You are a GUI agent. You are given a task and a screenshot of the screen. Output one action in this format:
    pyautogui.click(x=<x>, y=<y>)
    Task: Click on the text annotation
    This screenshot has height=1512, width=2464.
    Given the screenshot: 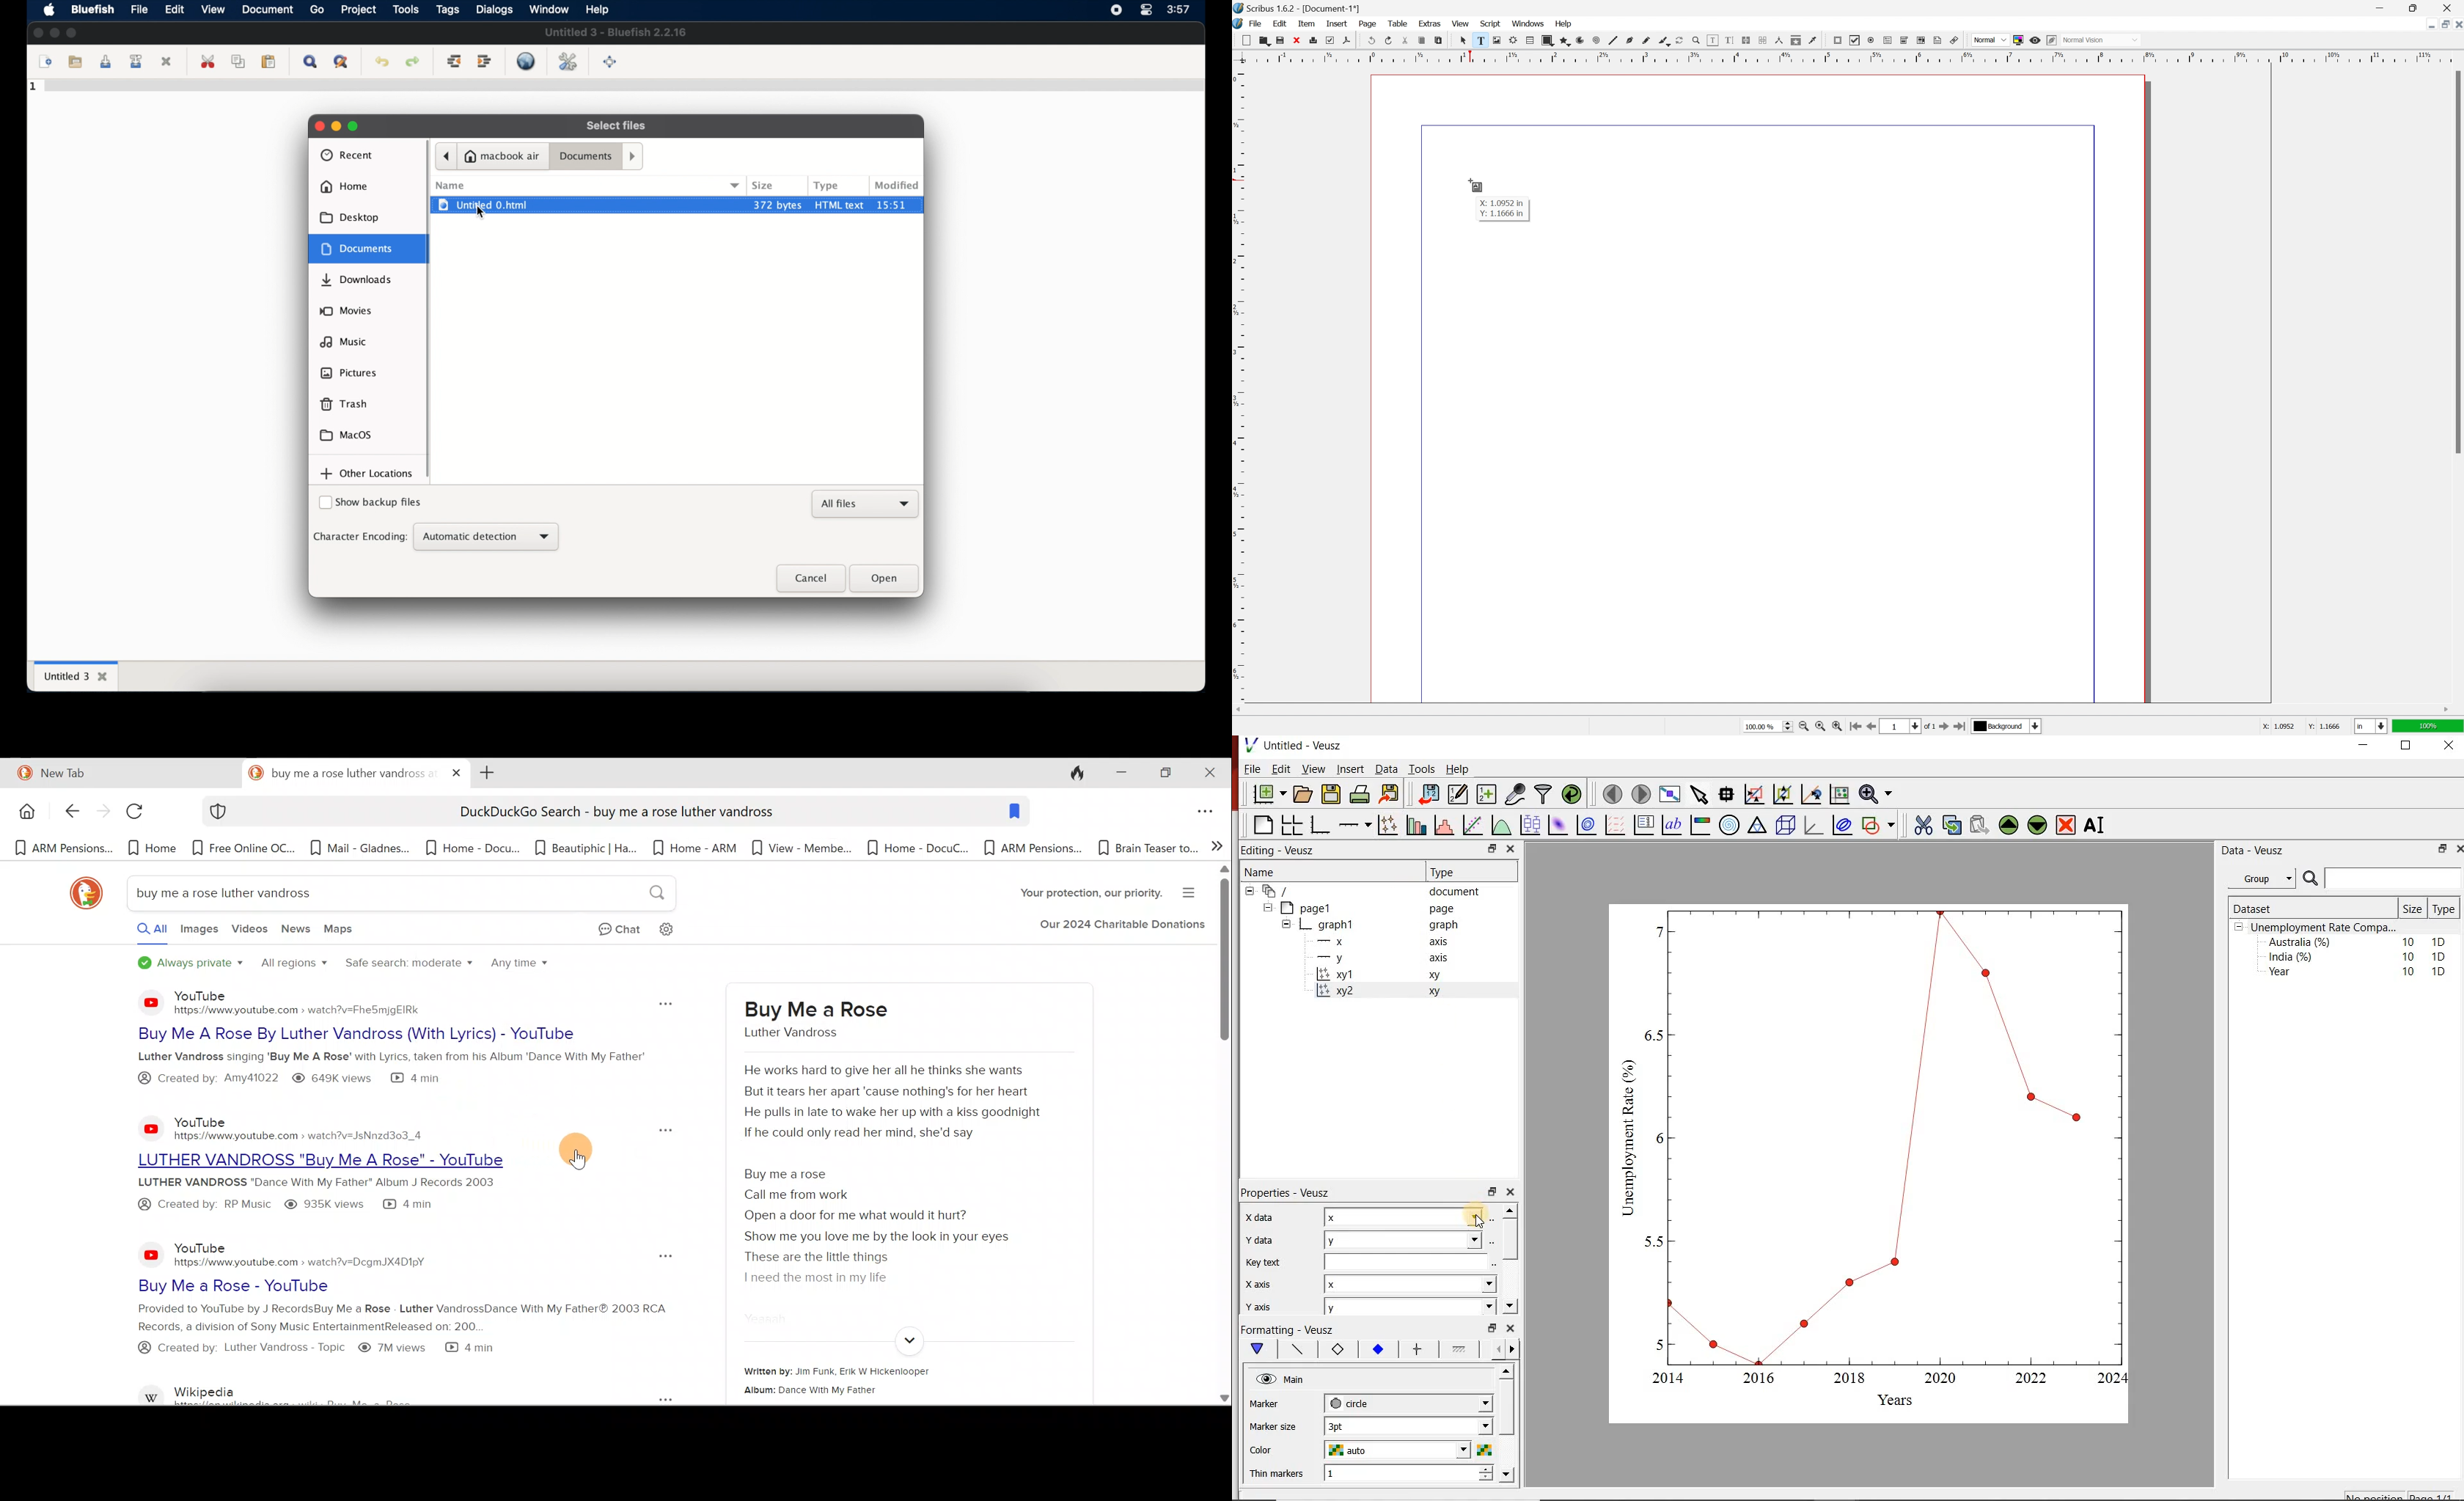 What is the action you would take?
    pyautogui.click(x=1938, y=40)
    